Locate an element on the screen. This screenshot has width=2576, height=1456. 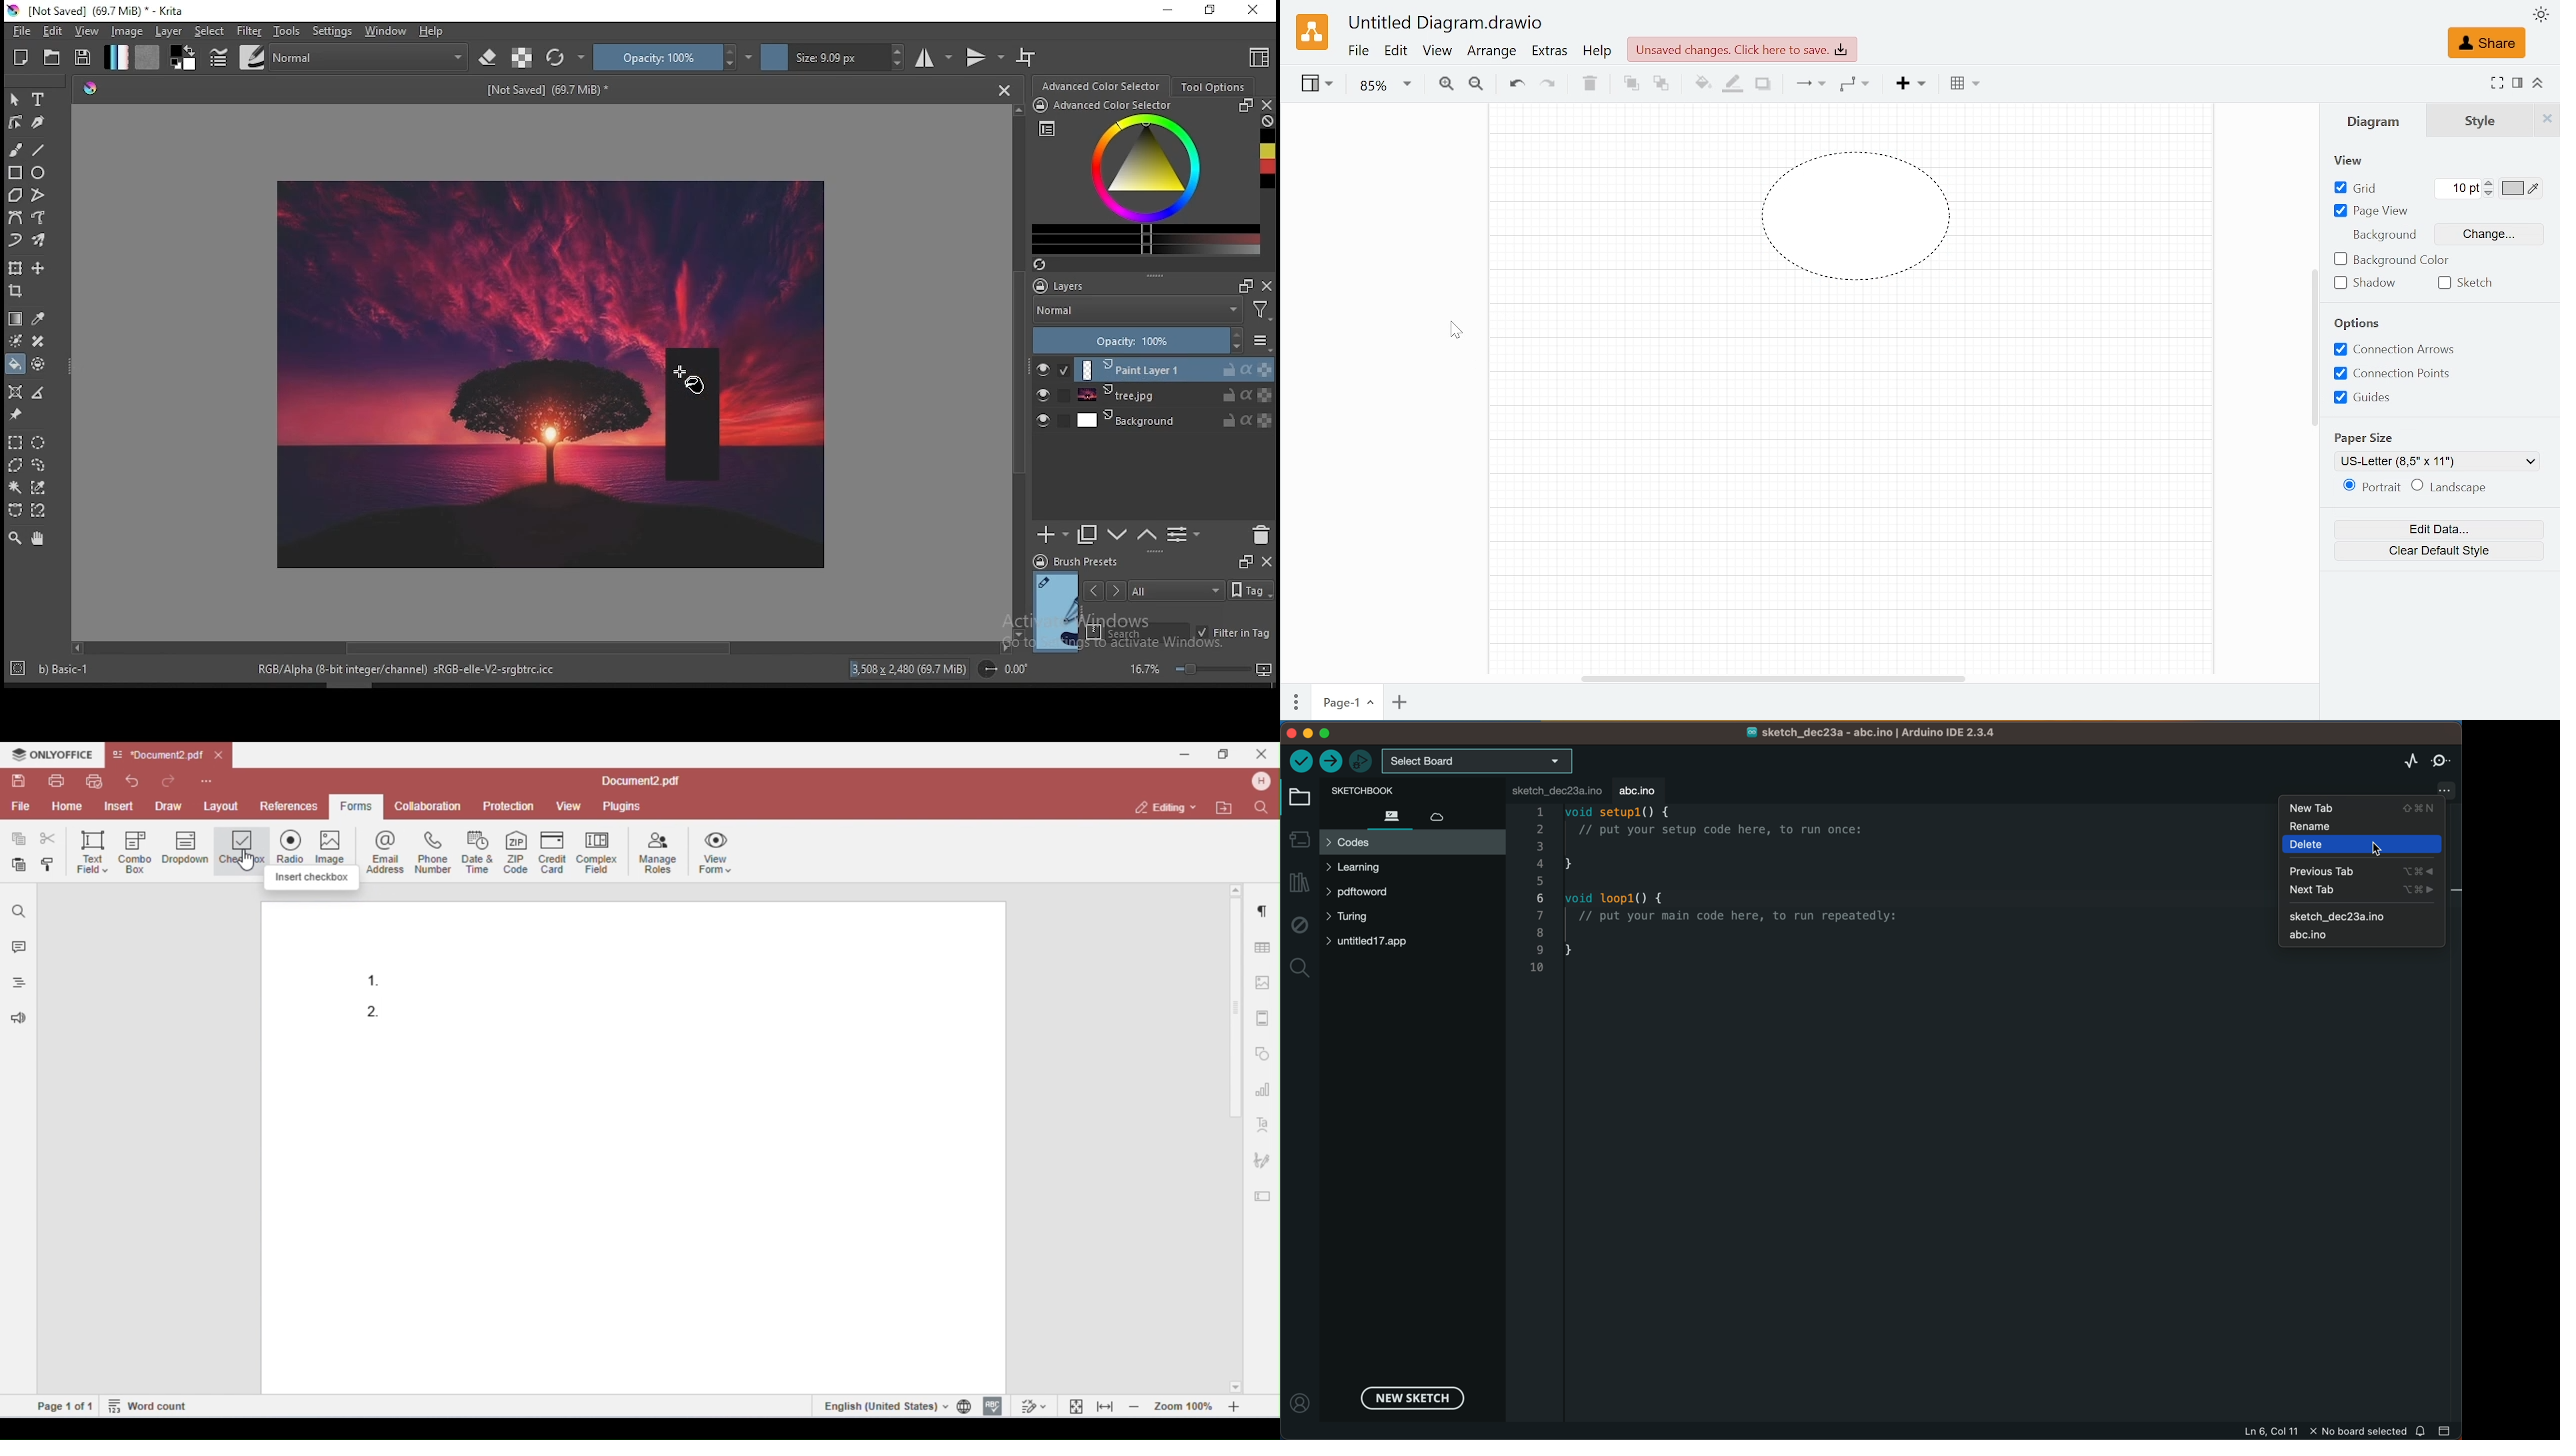
wrap around mode is located at coordinates (1027, 57).